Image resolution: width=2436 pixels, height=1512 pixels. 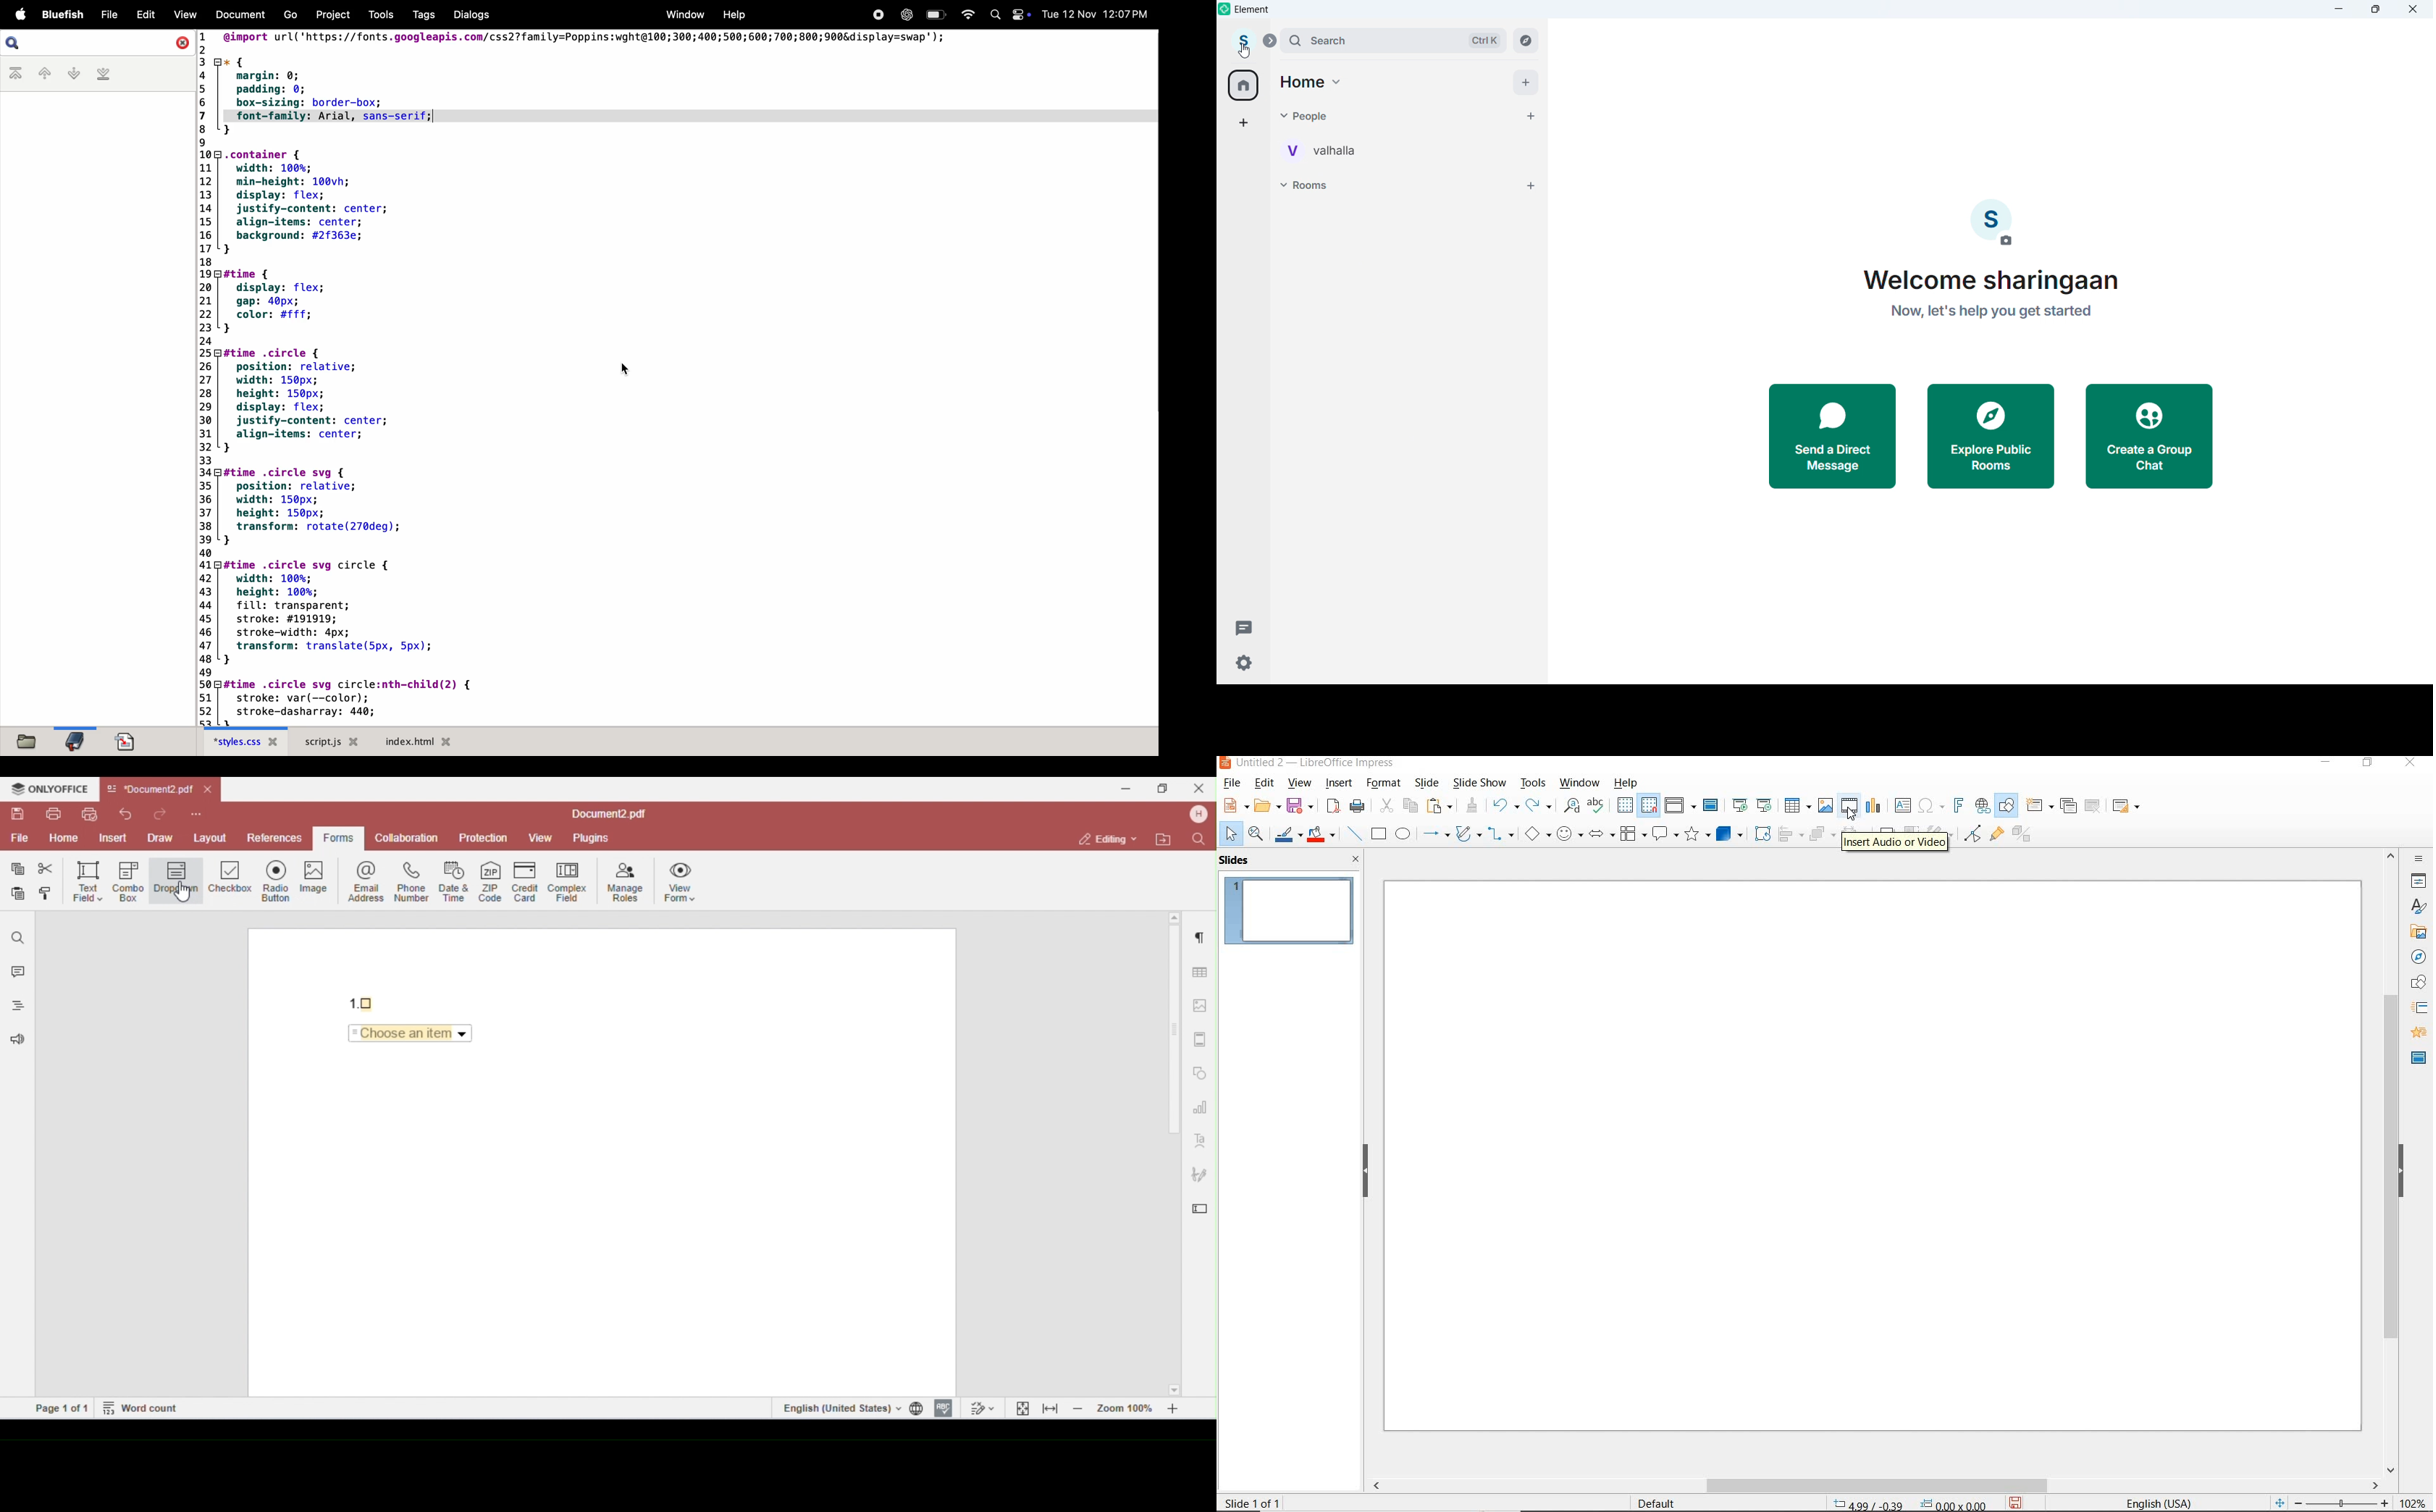 I want to click on FILL COLOR, so click(x=1323, y=836).